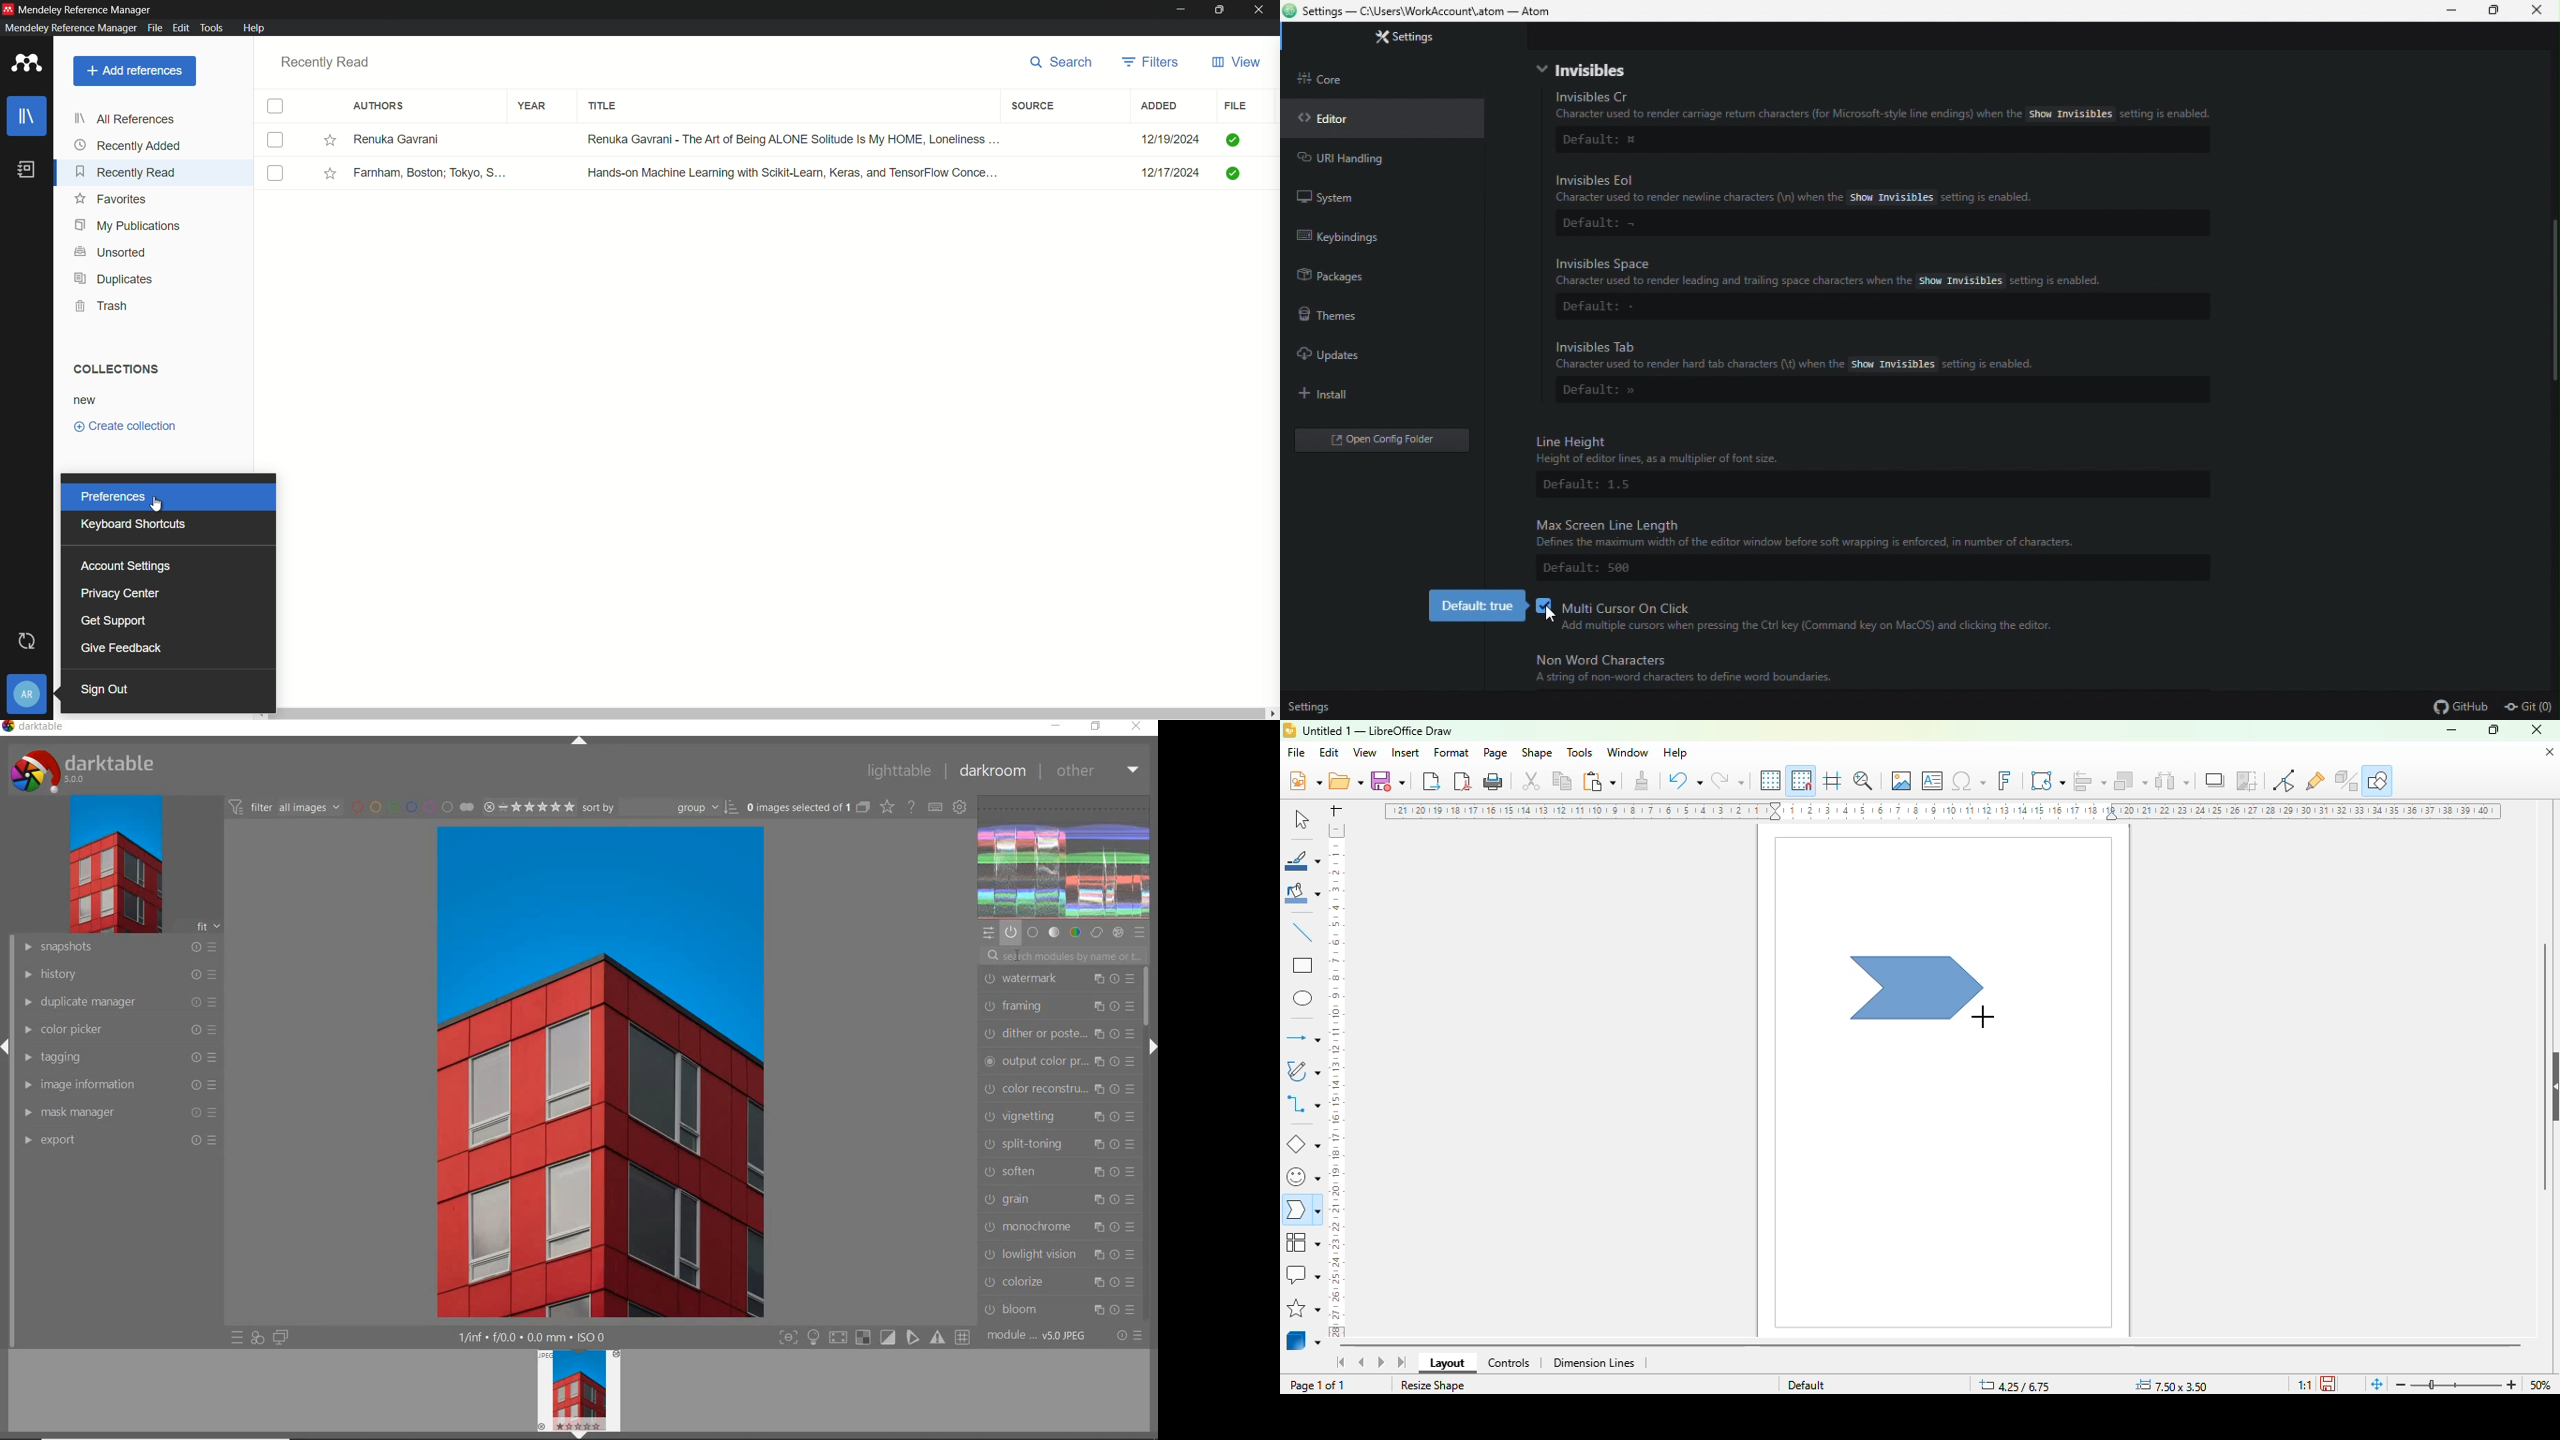 The image size is (2576, 1456). What do you see at coordinates (124, 171) in the screenshot?
I see `recently read` at bounding box center [124, 171].